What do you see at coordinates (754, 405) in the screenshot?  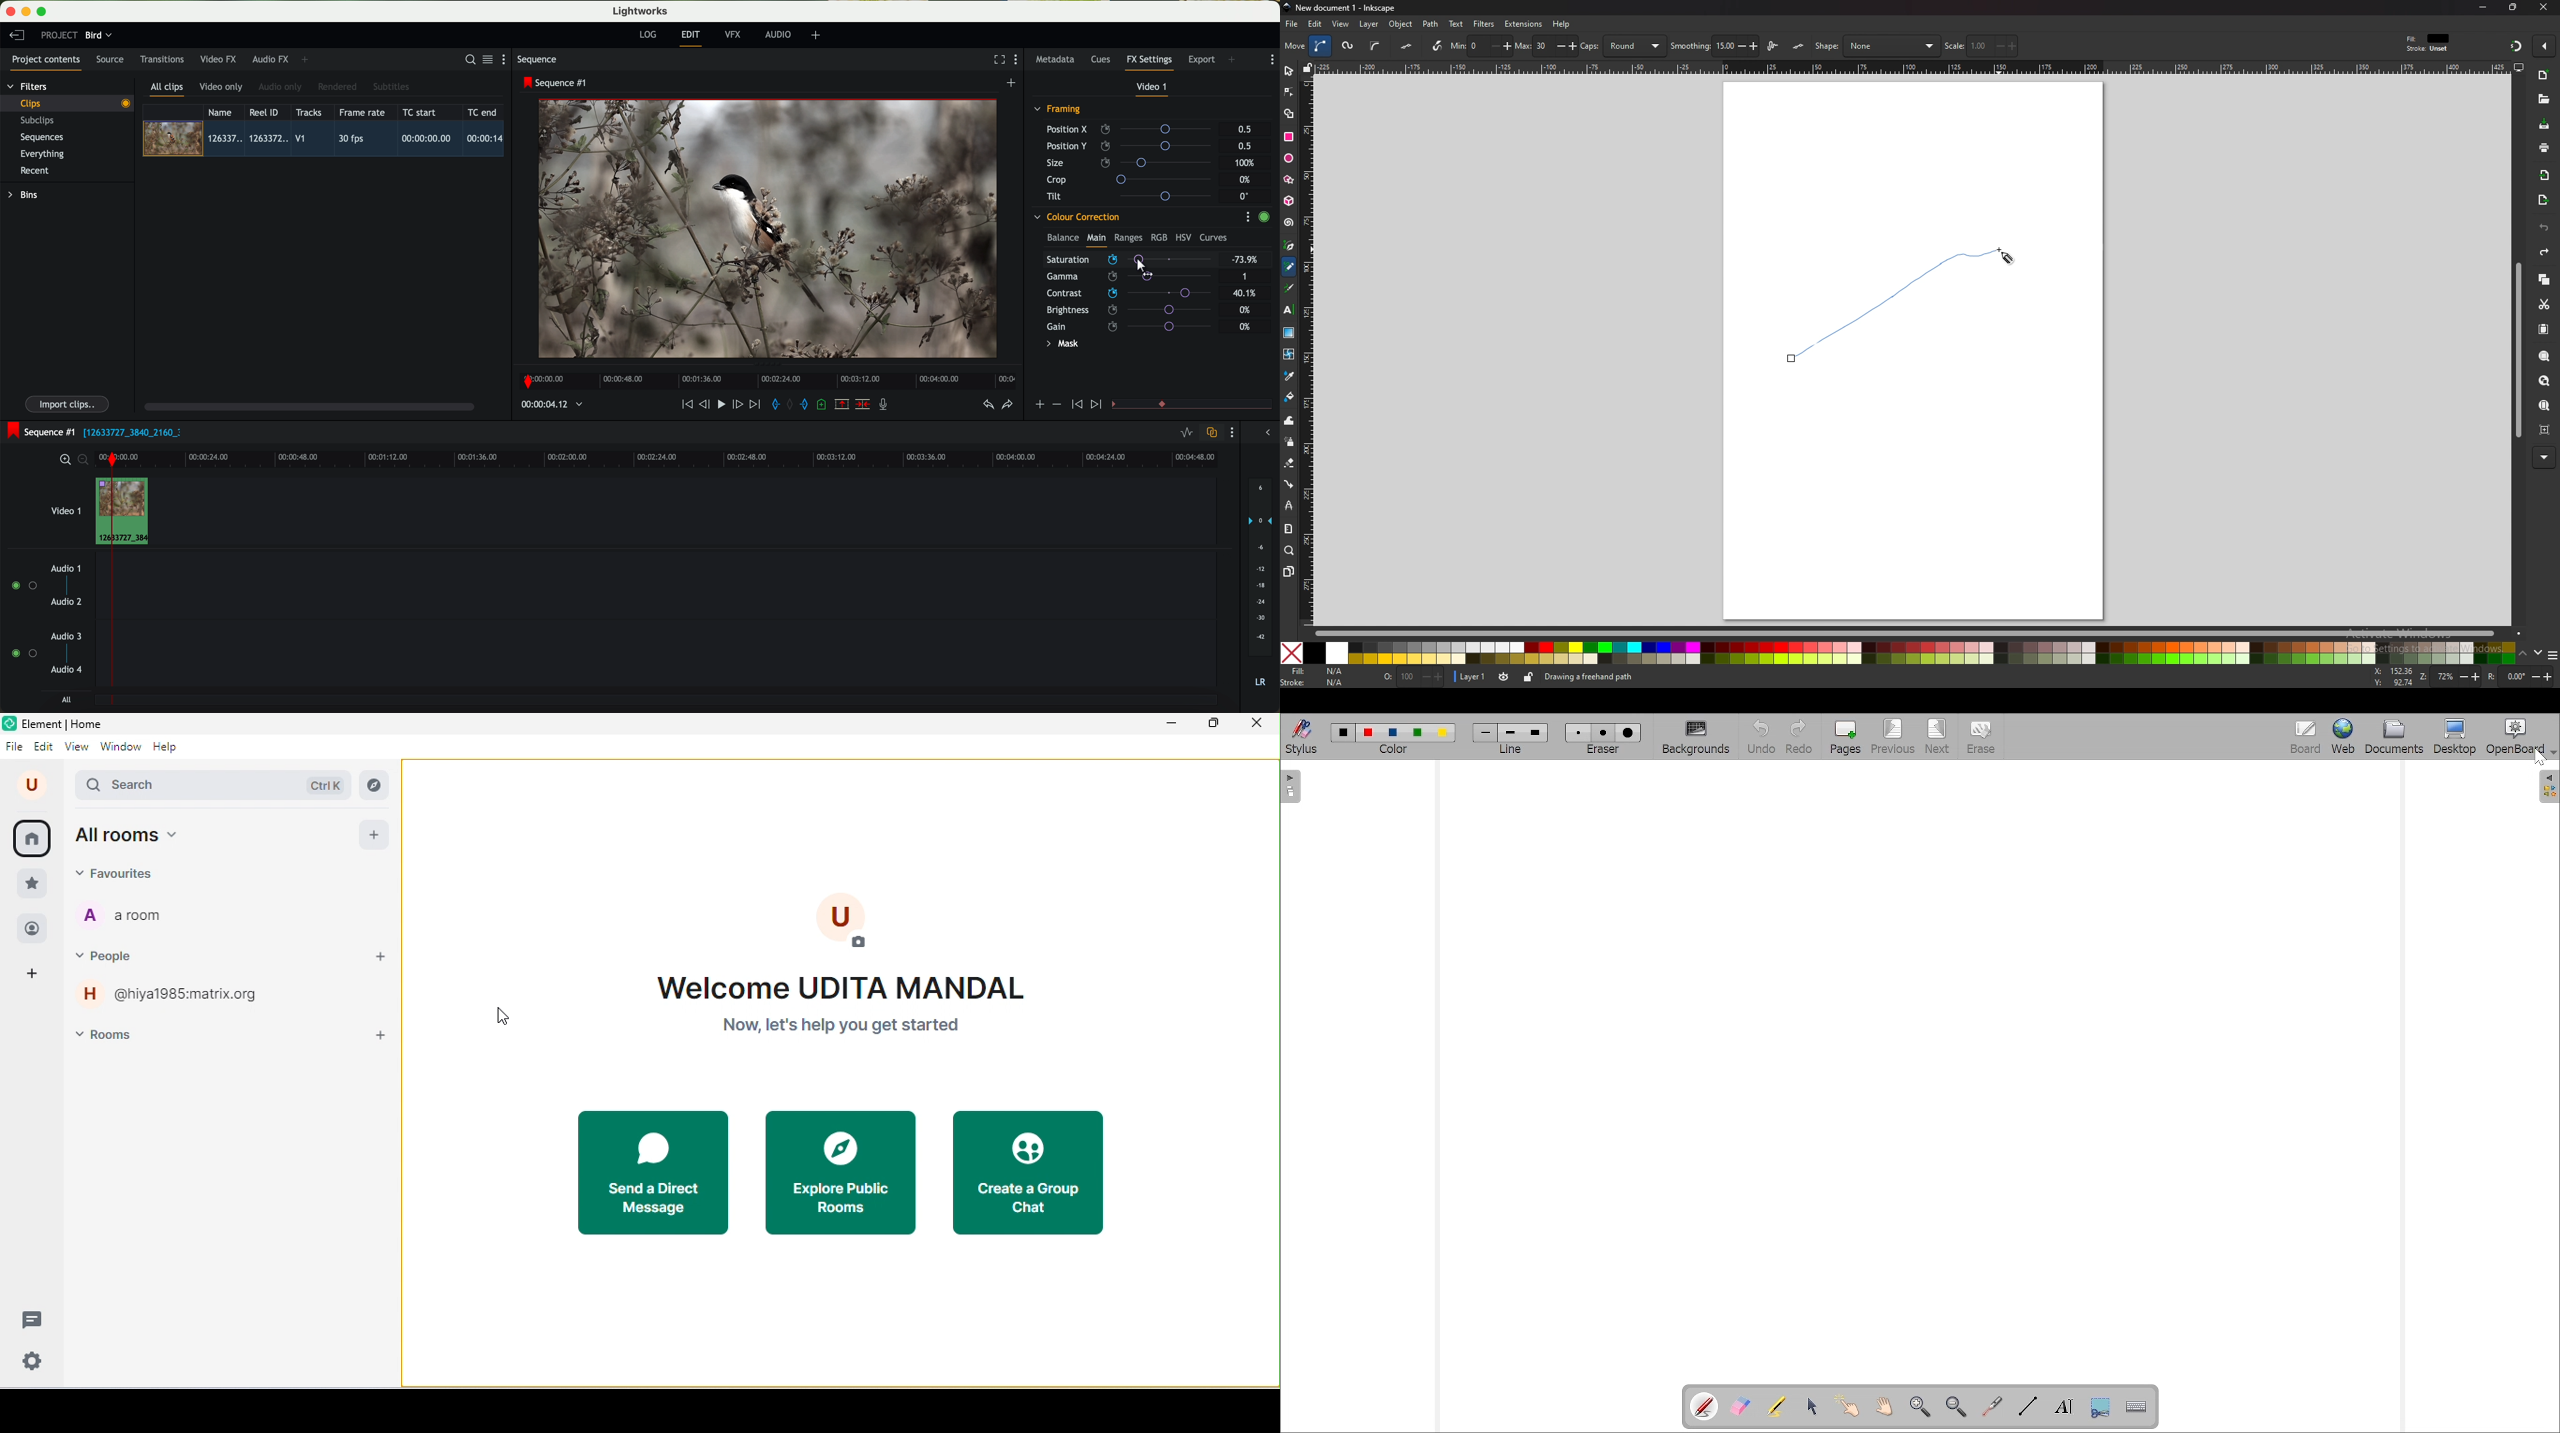 I see `move foward` at bounding box center [754, 405].